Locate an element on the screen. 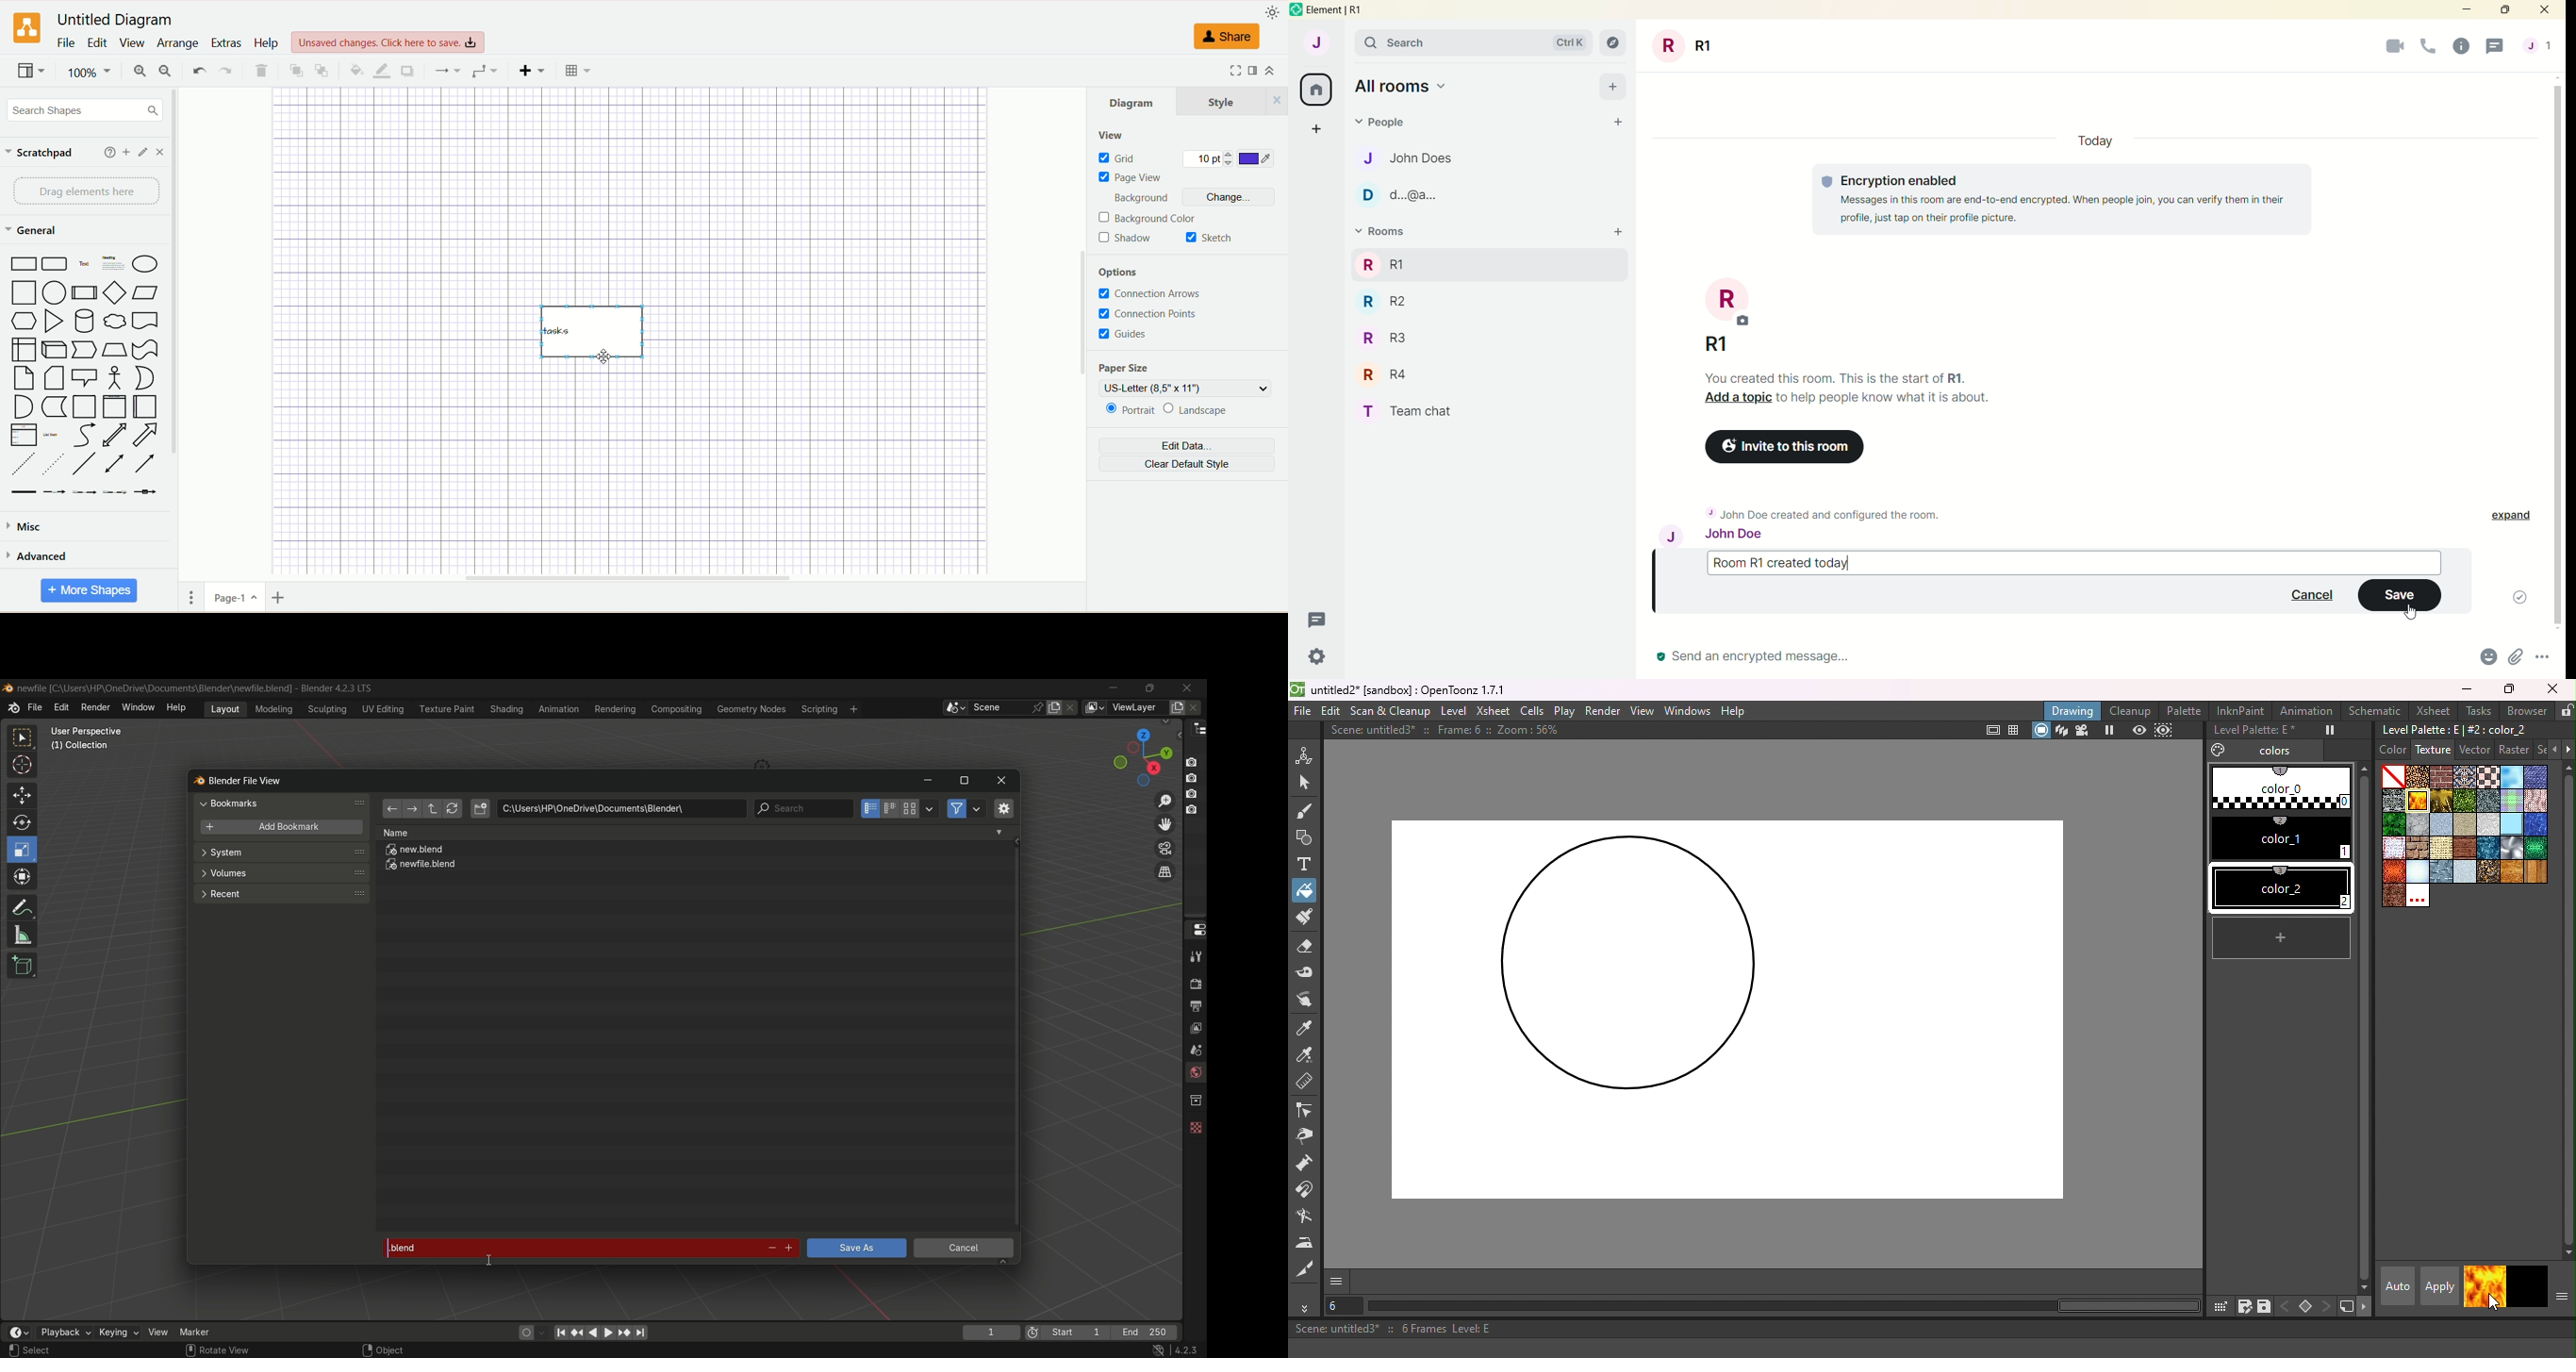  collections is located at coordinates (1195, 1100).